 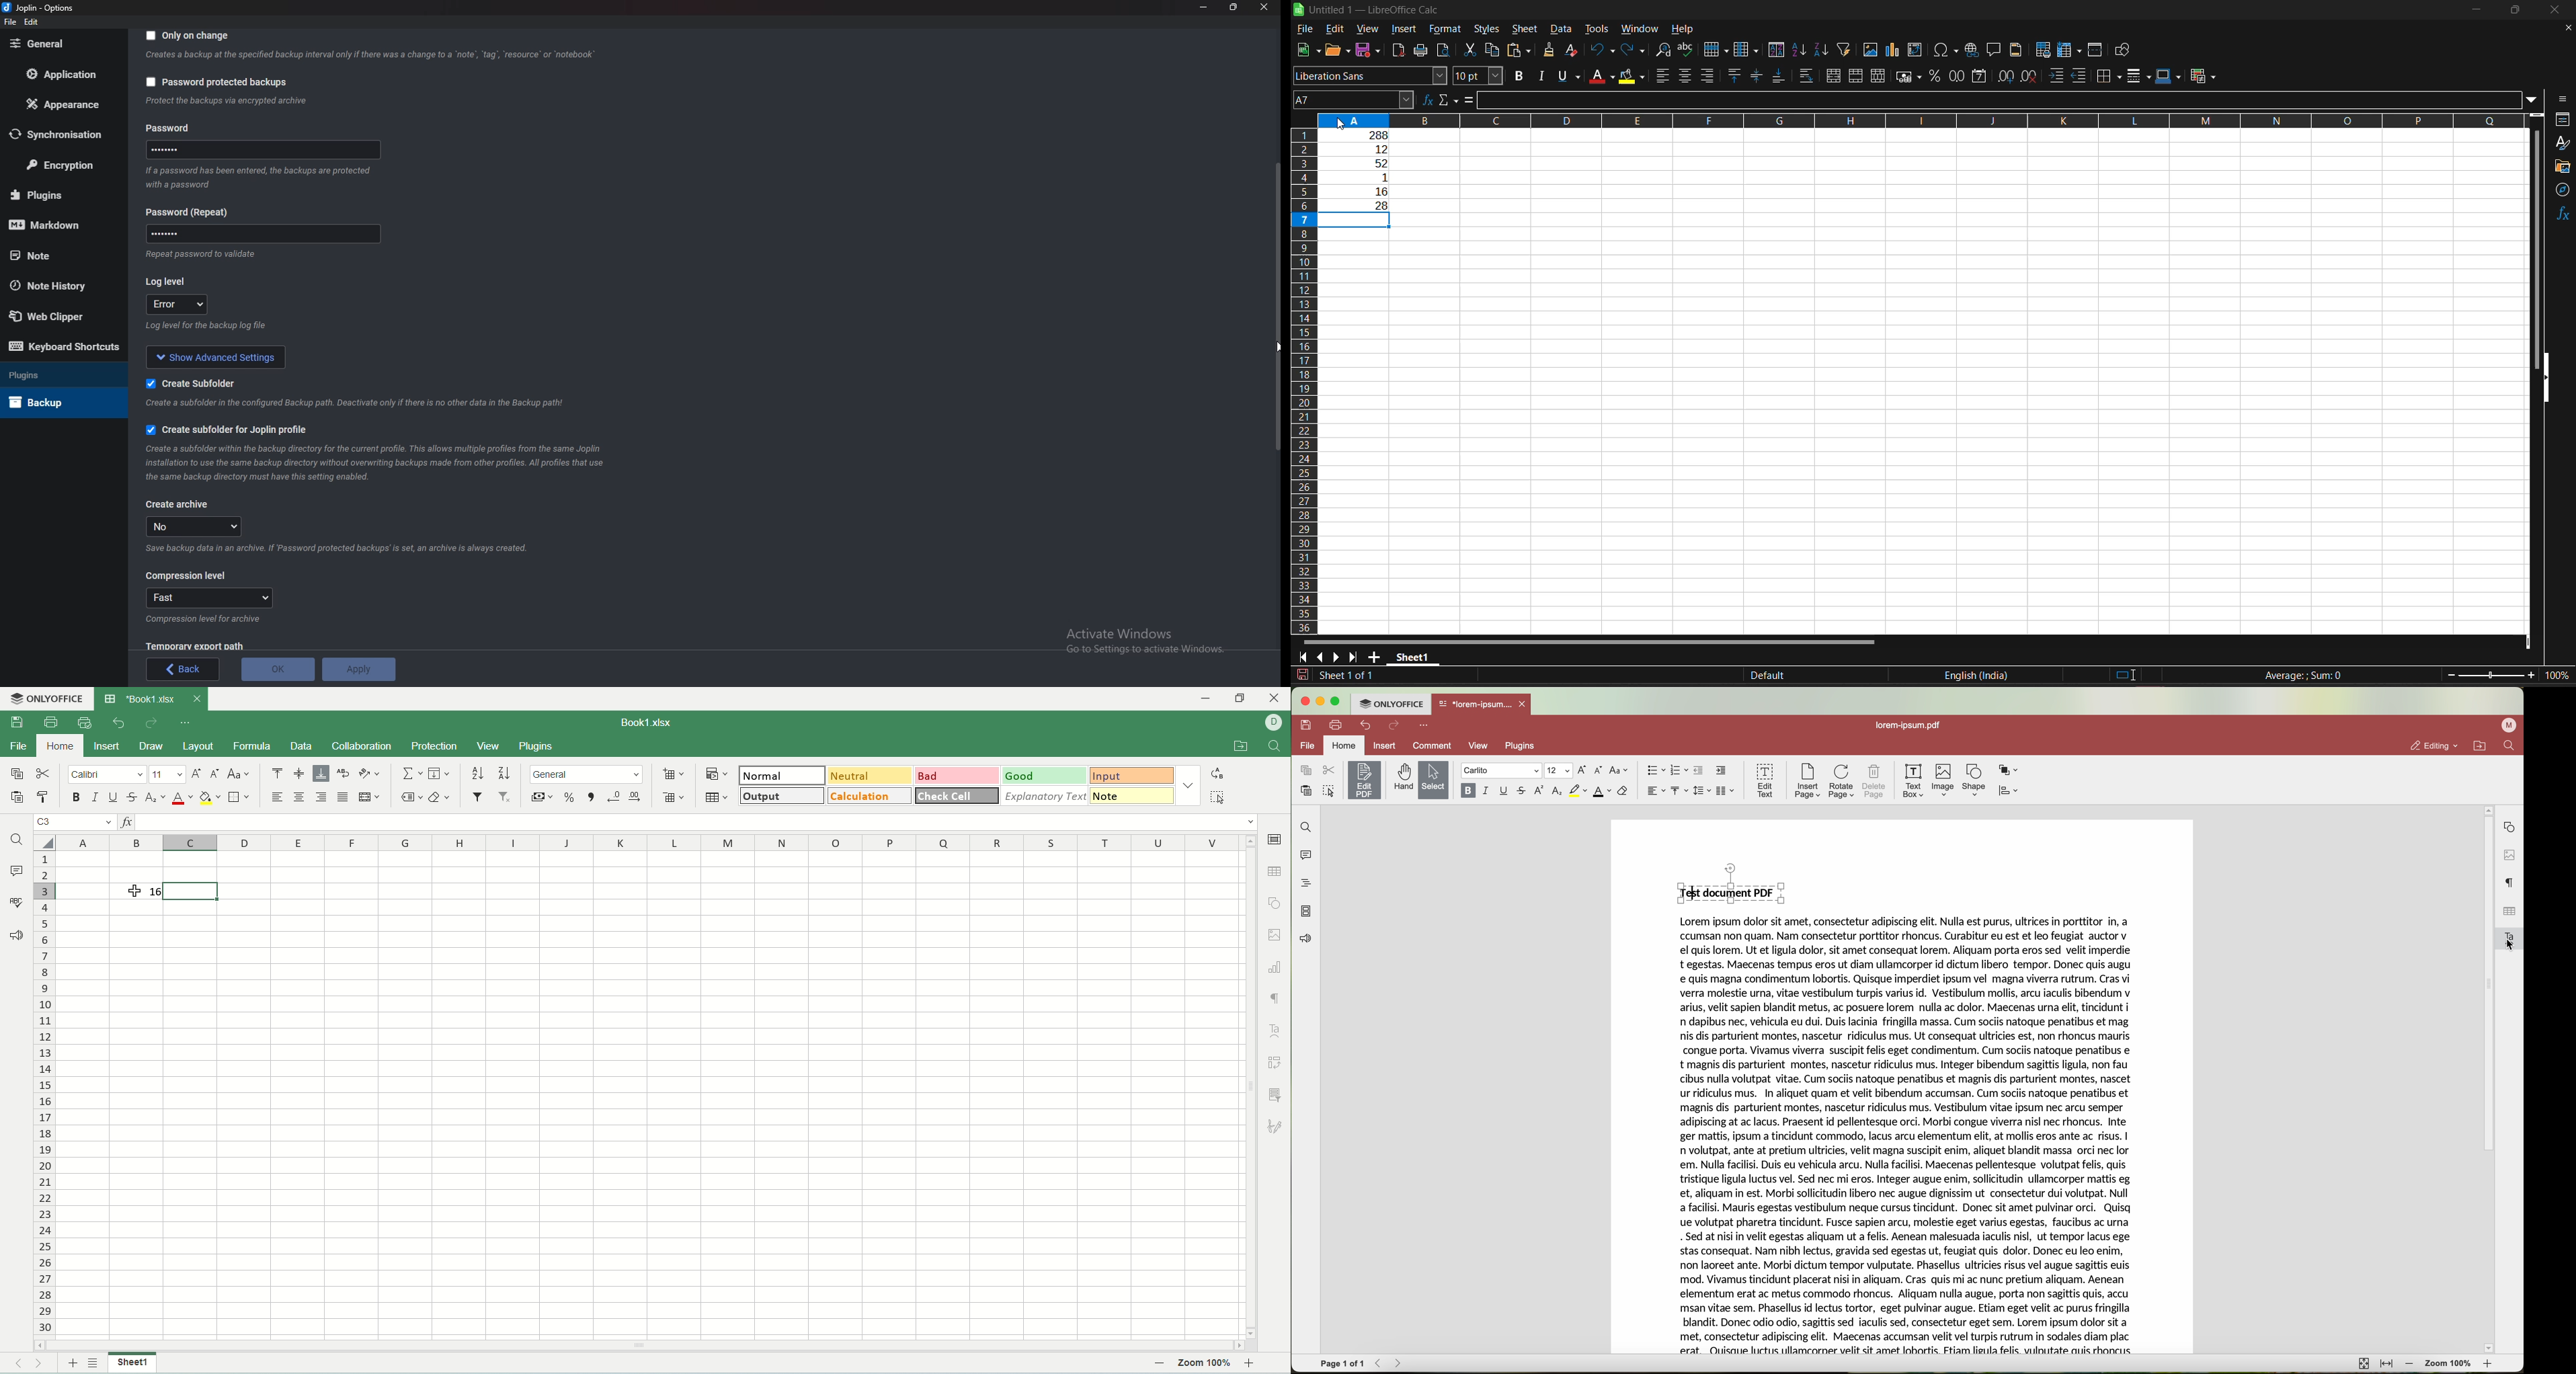 What do you see at coordinates (2010, 771) in the screenshot?
I see `arrange shape` at bounding box center [2010, 771].